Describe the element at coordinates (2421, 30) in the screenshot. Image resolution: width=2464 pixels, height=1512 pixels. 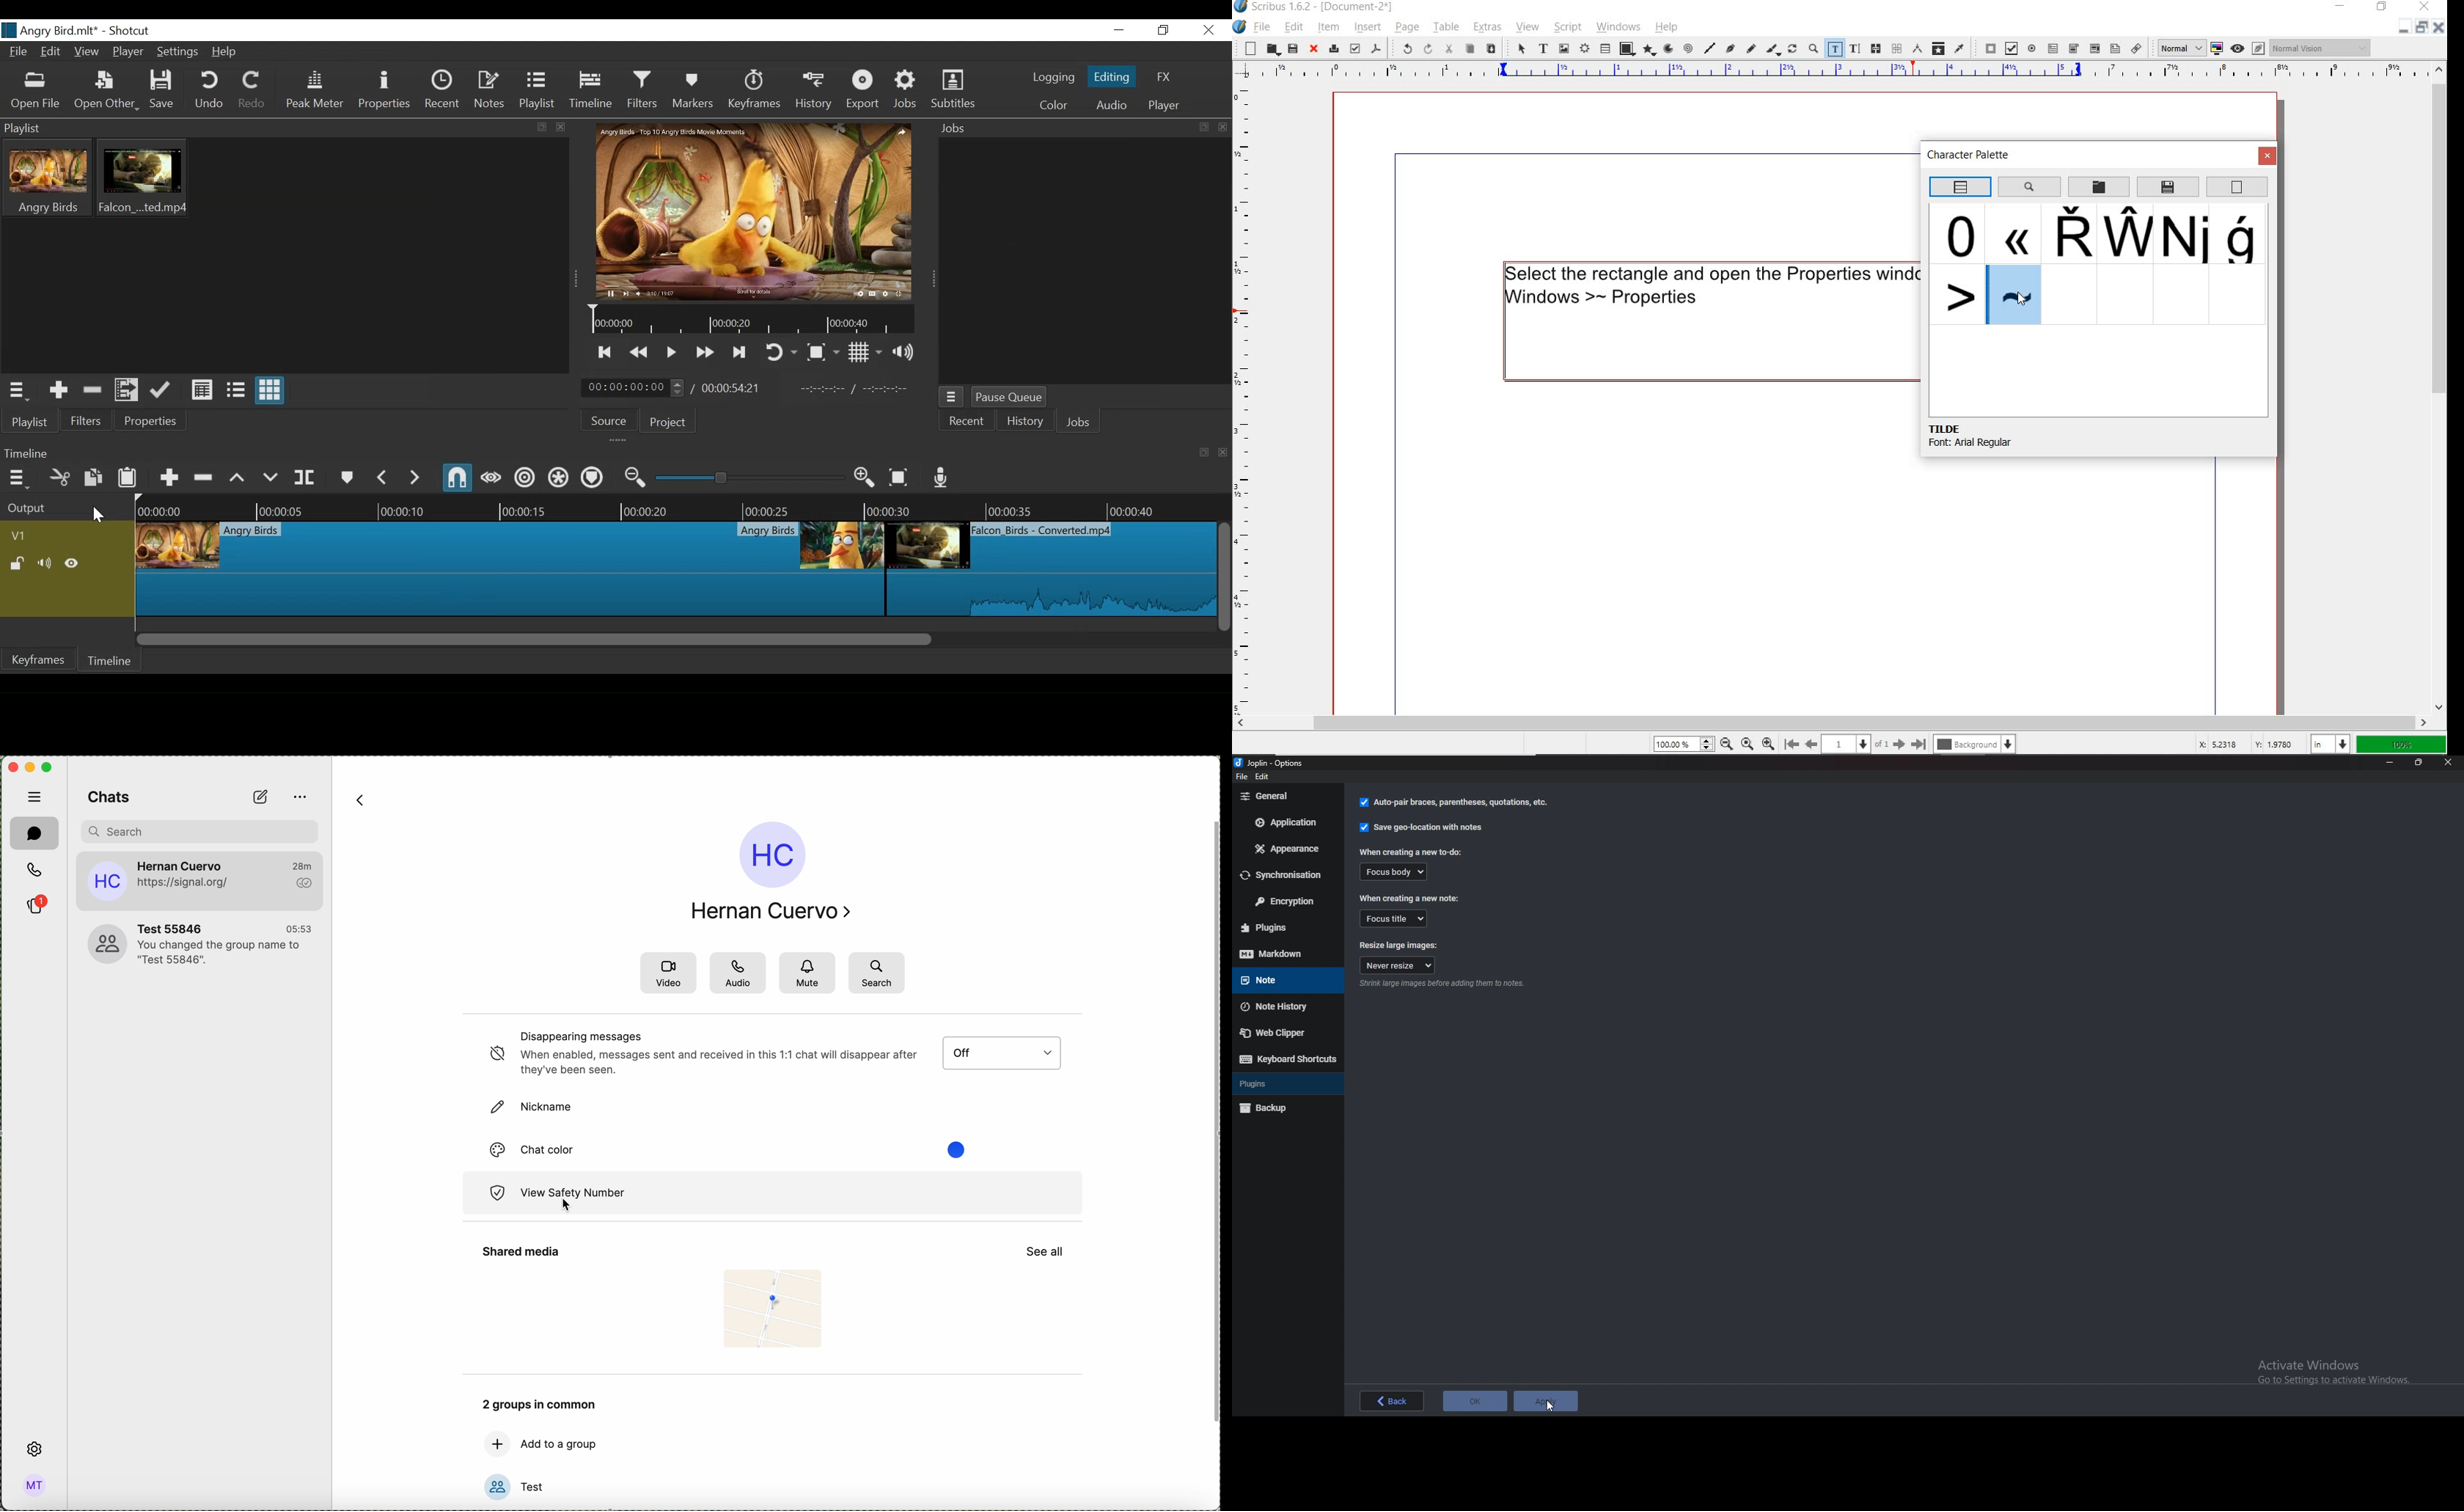
I see `restore` at that location.